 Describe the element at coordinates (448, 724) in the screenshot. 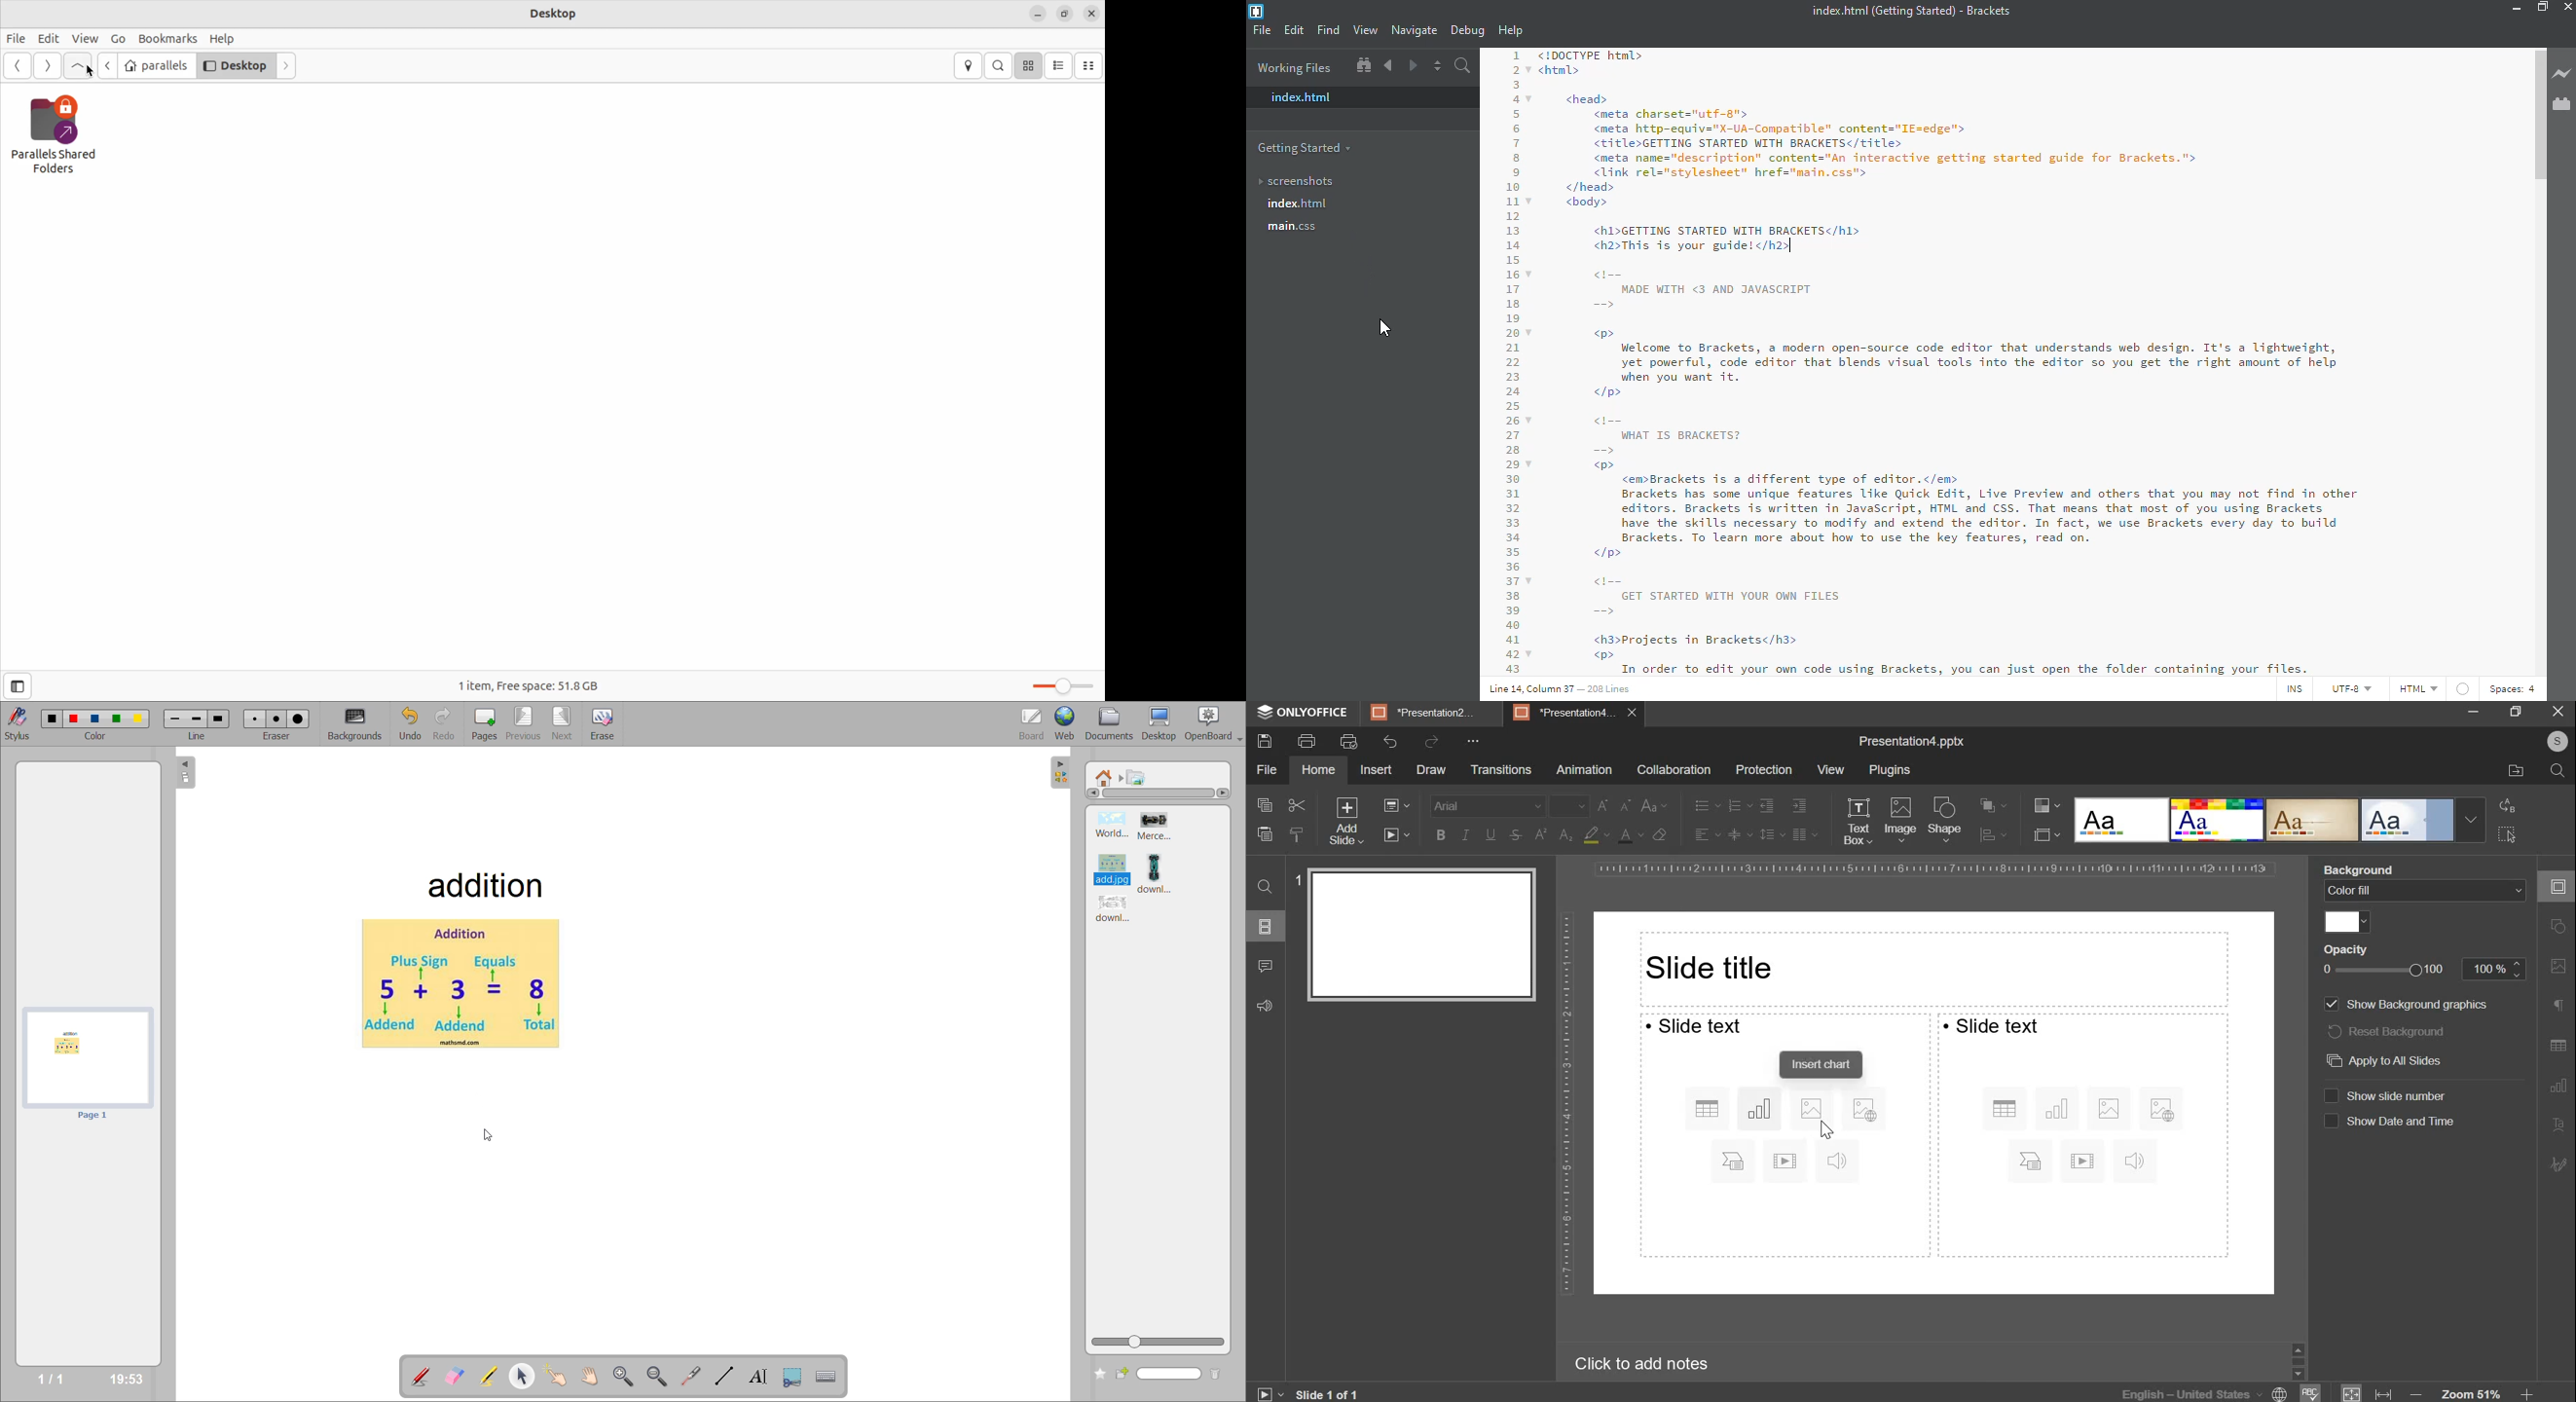

I see `redo` at that location.